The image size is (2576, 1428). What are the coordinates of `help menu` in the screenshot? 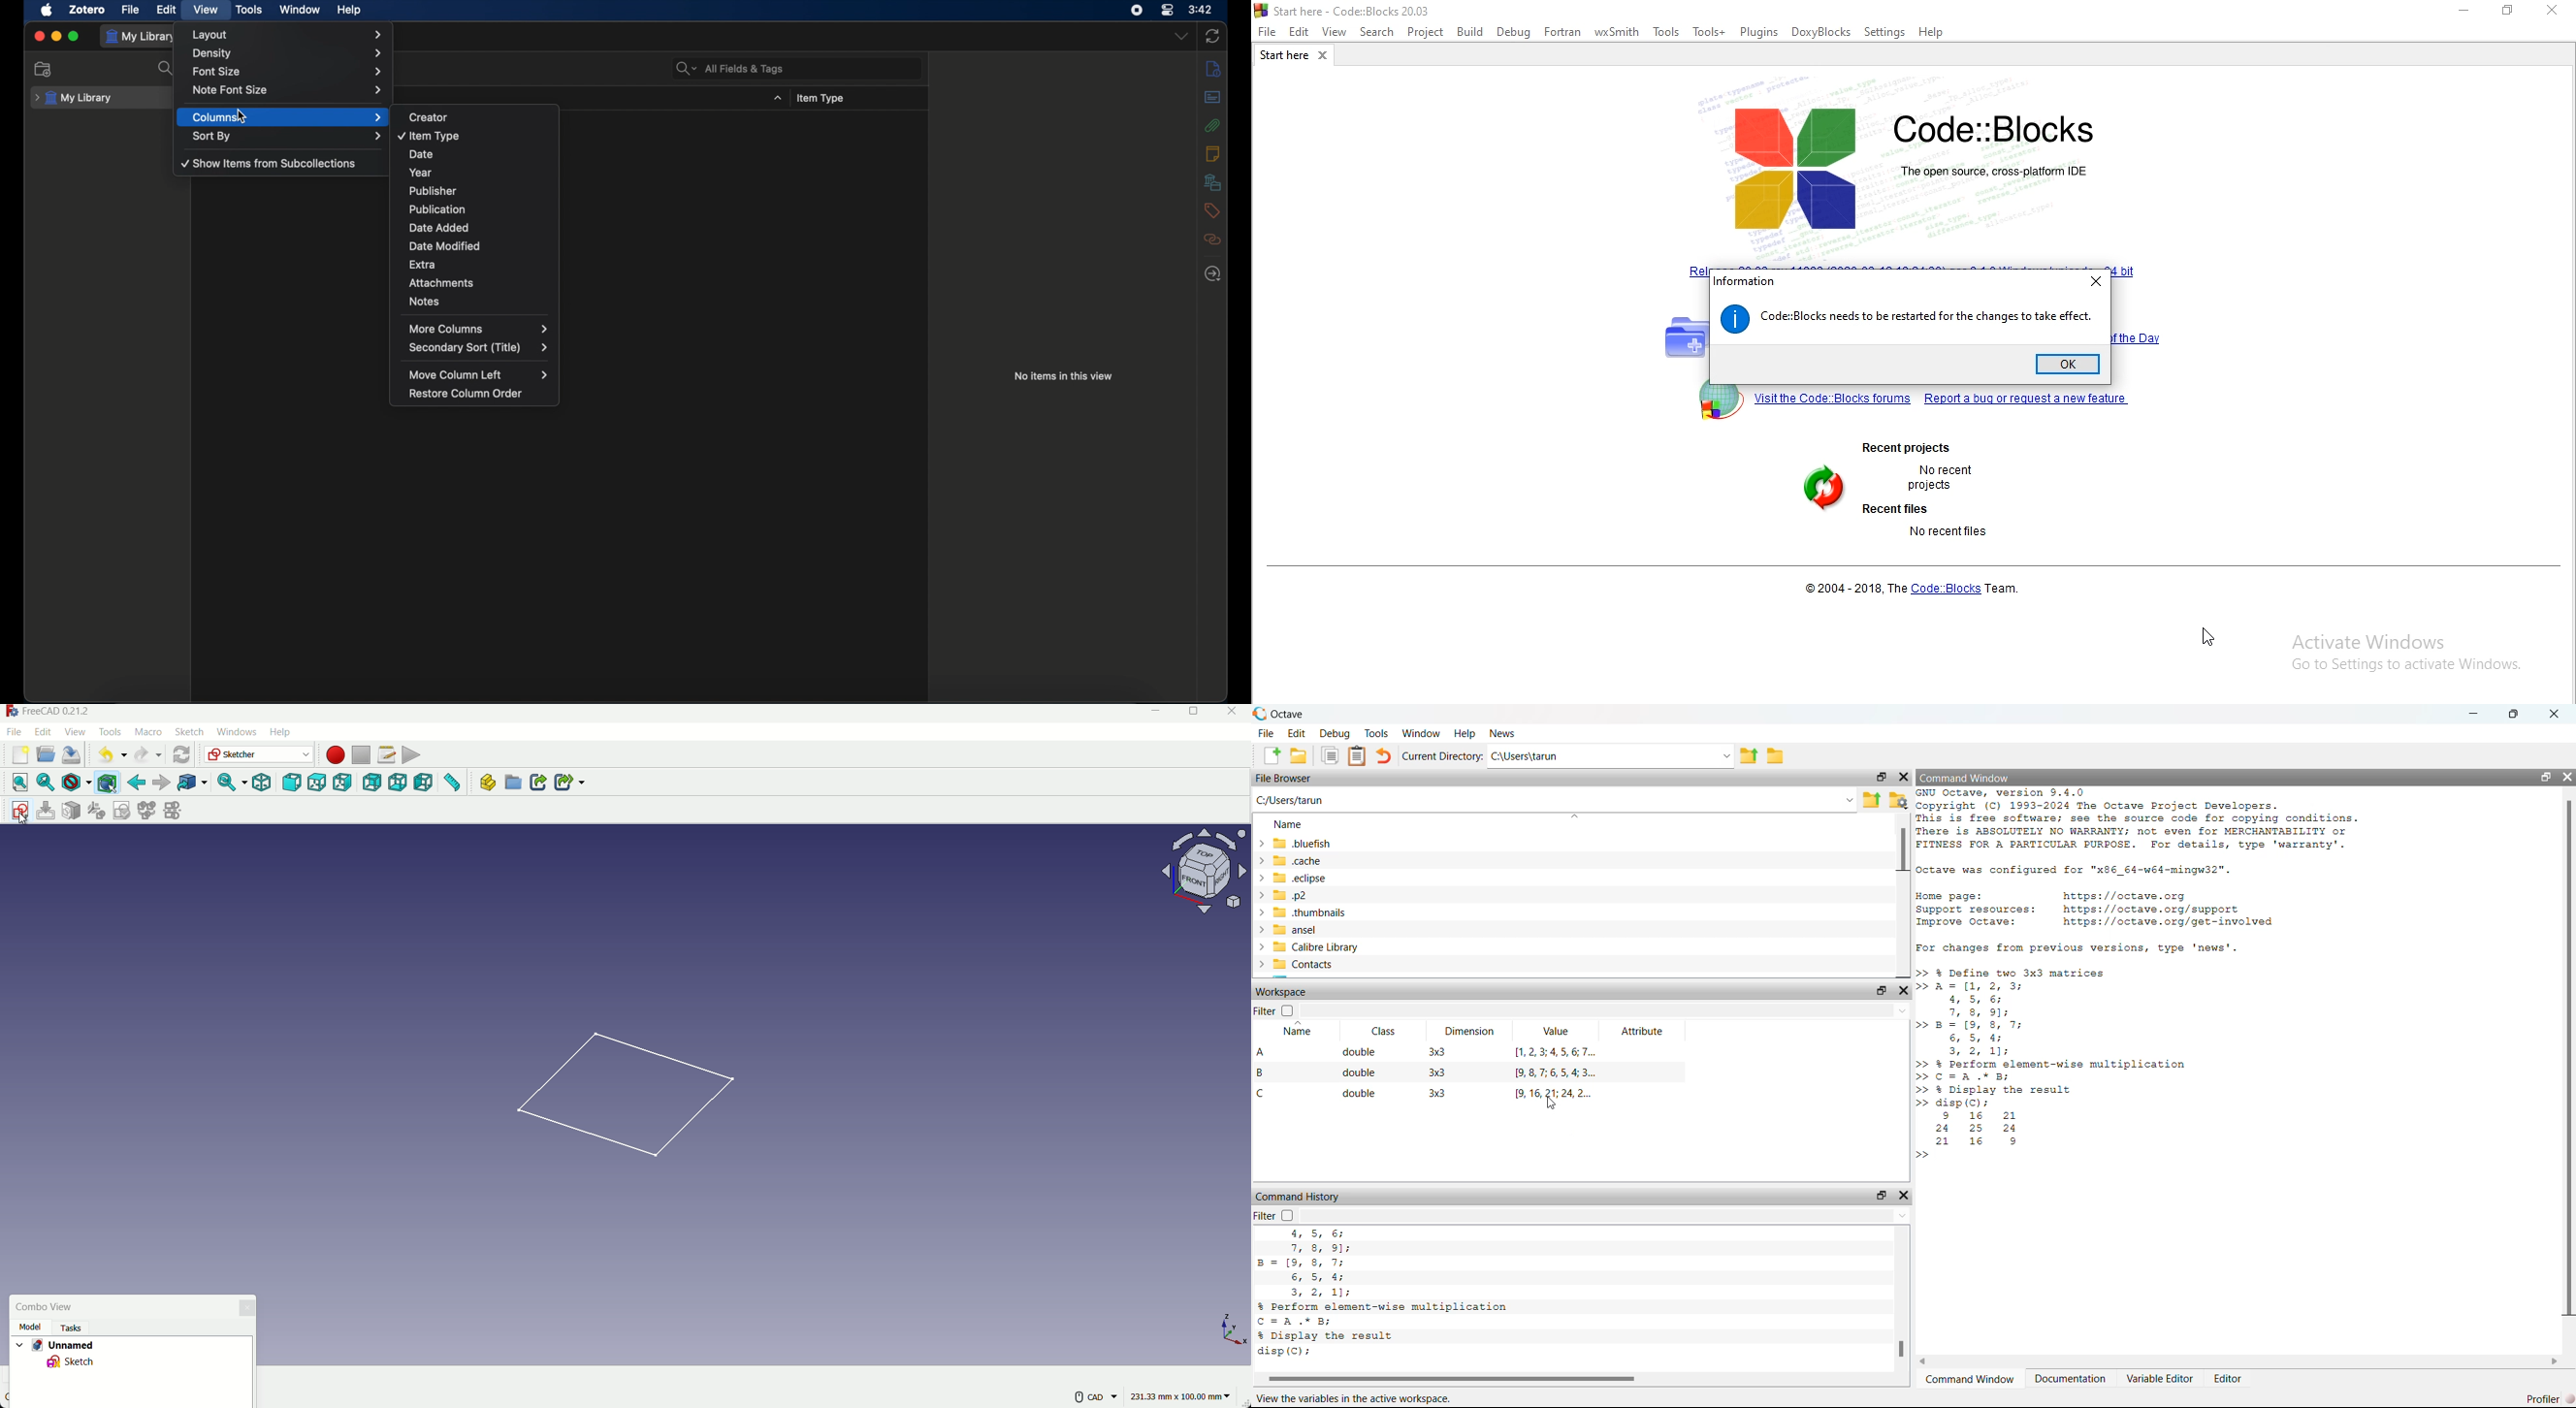 It's located at (284, 733).